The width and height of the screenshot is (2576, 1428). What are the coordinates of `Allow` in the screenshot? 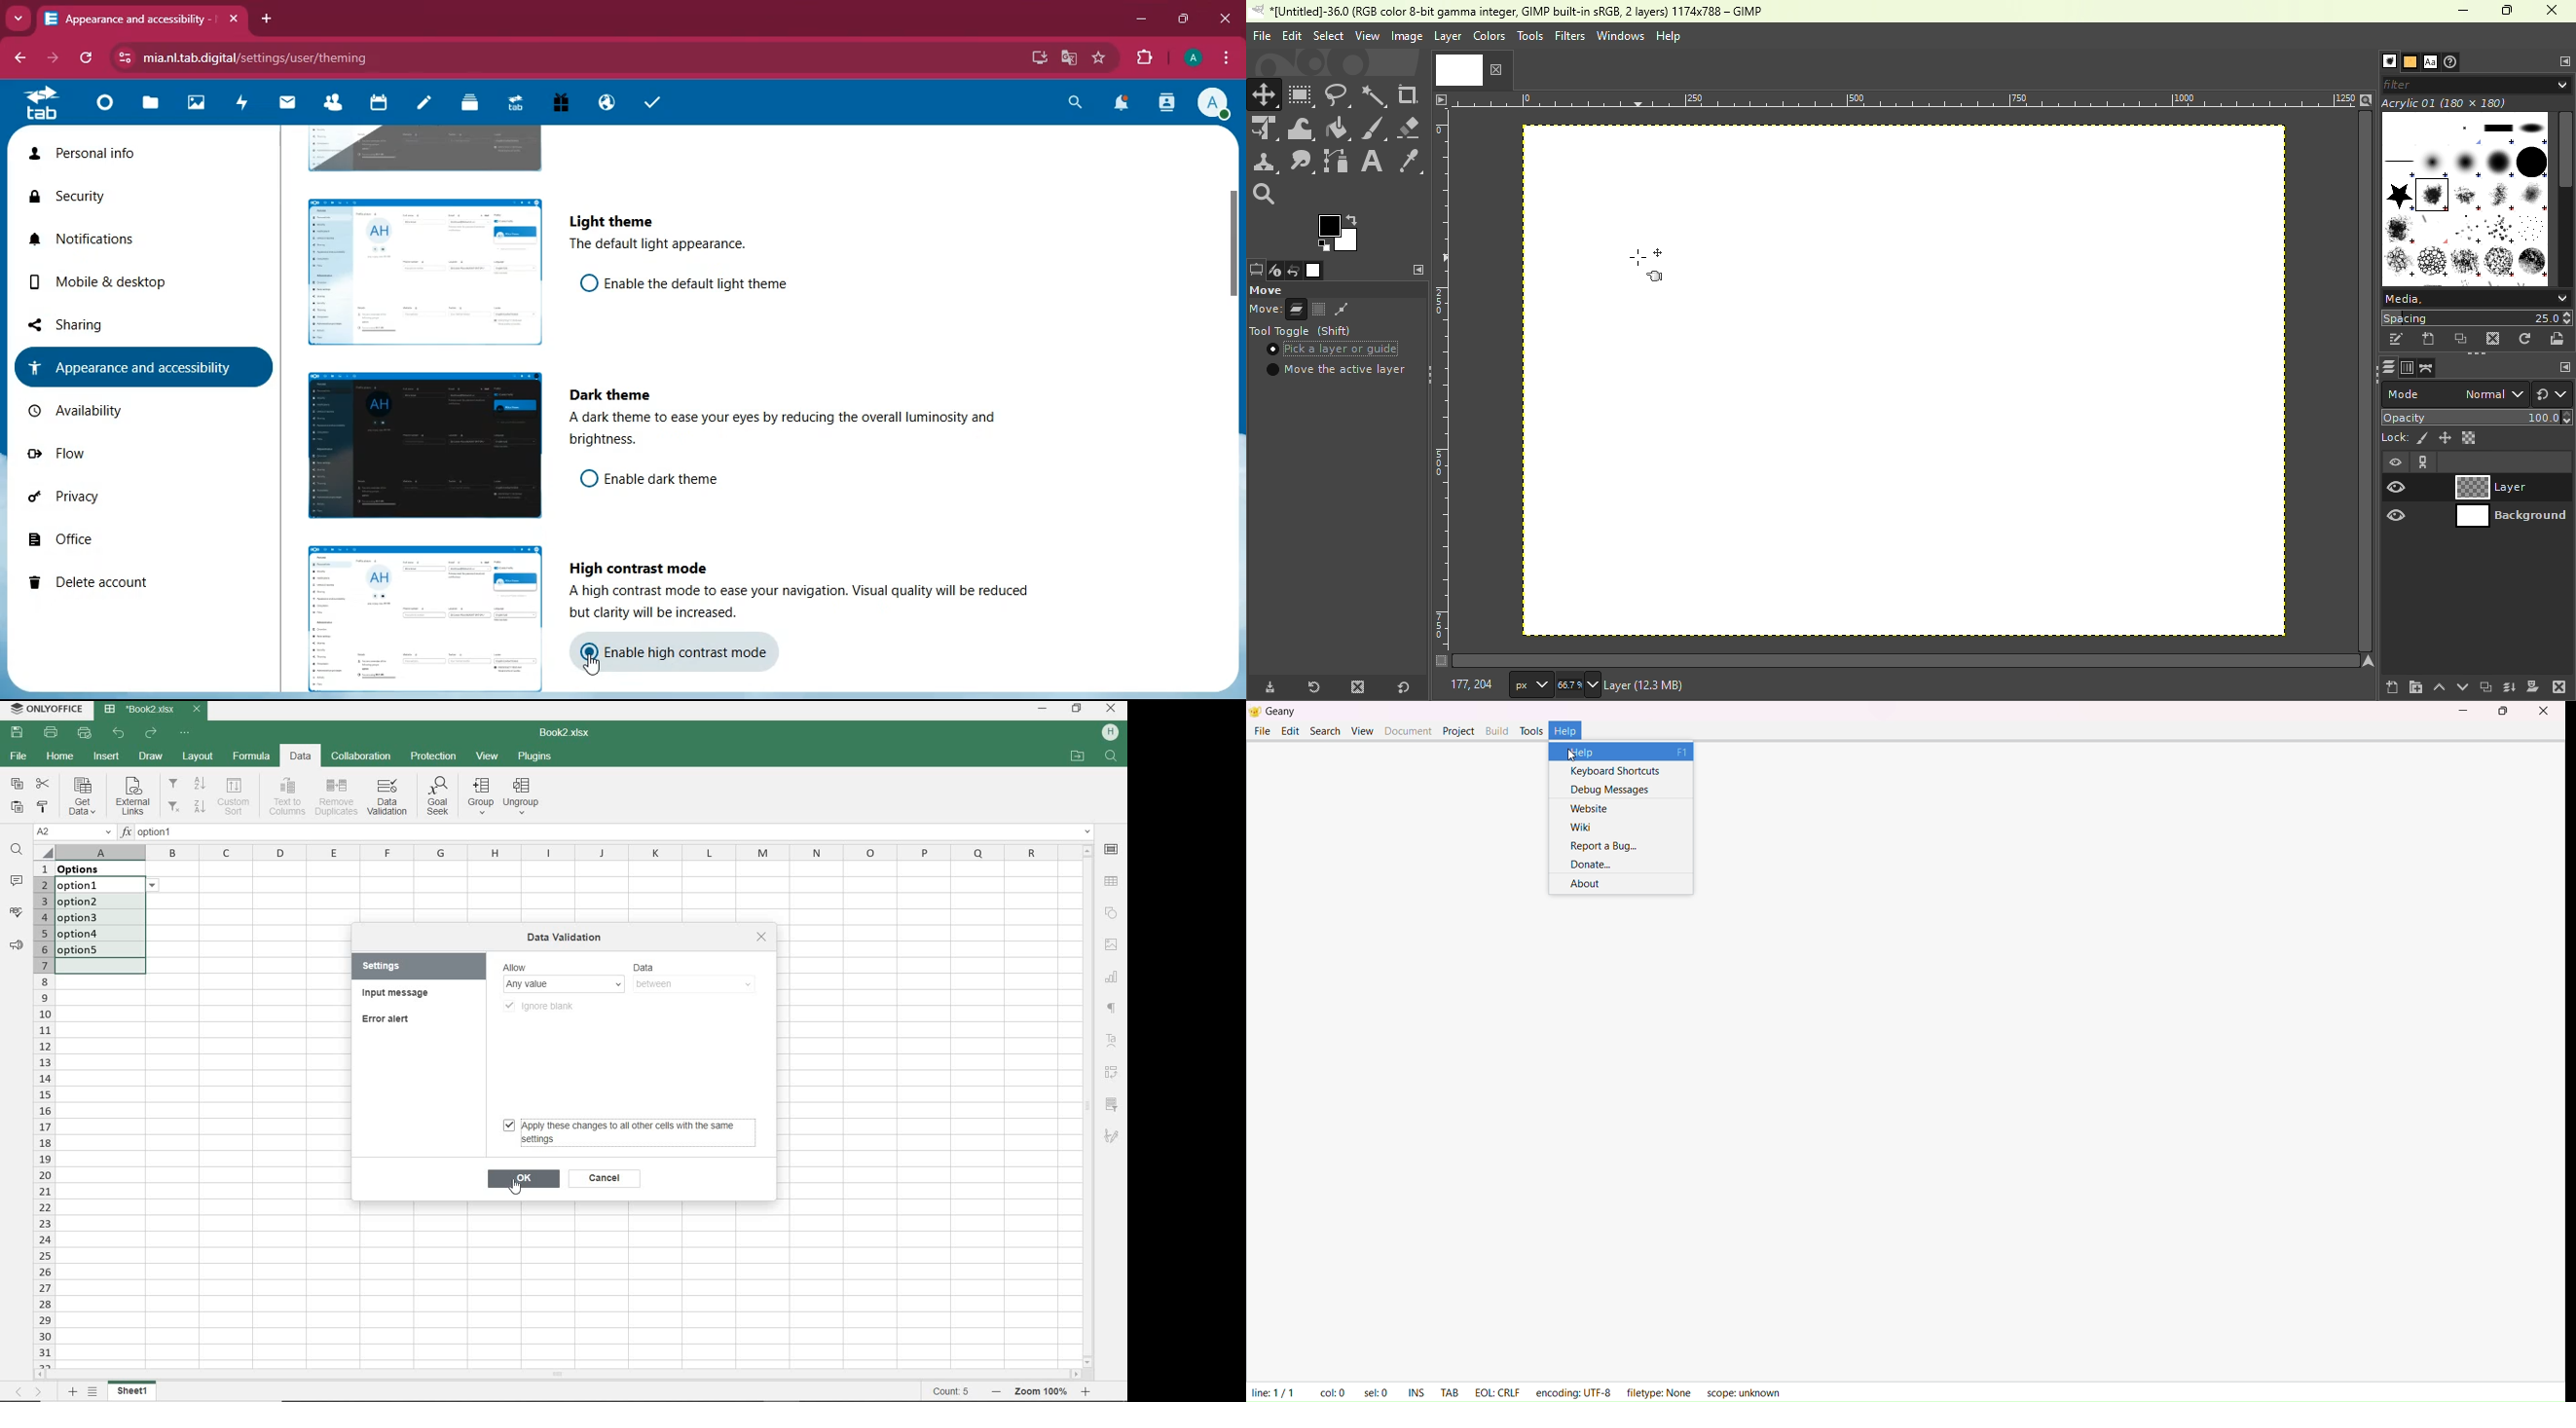 It's located at (562, 966).